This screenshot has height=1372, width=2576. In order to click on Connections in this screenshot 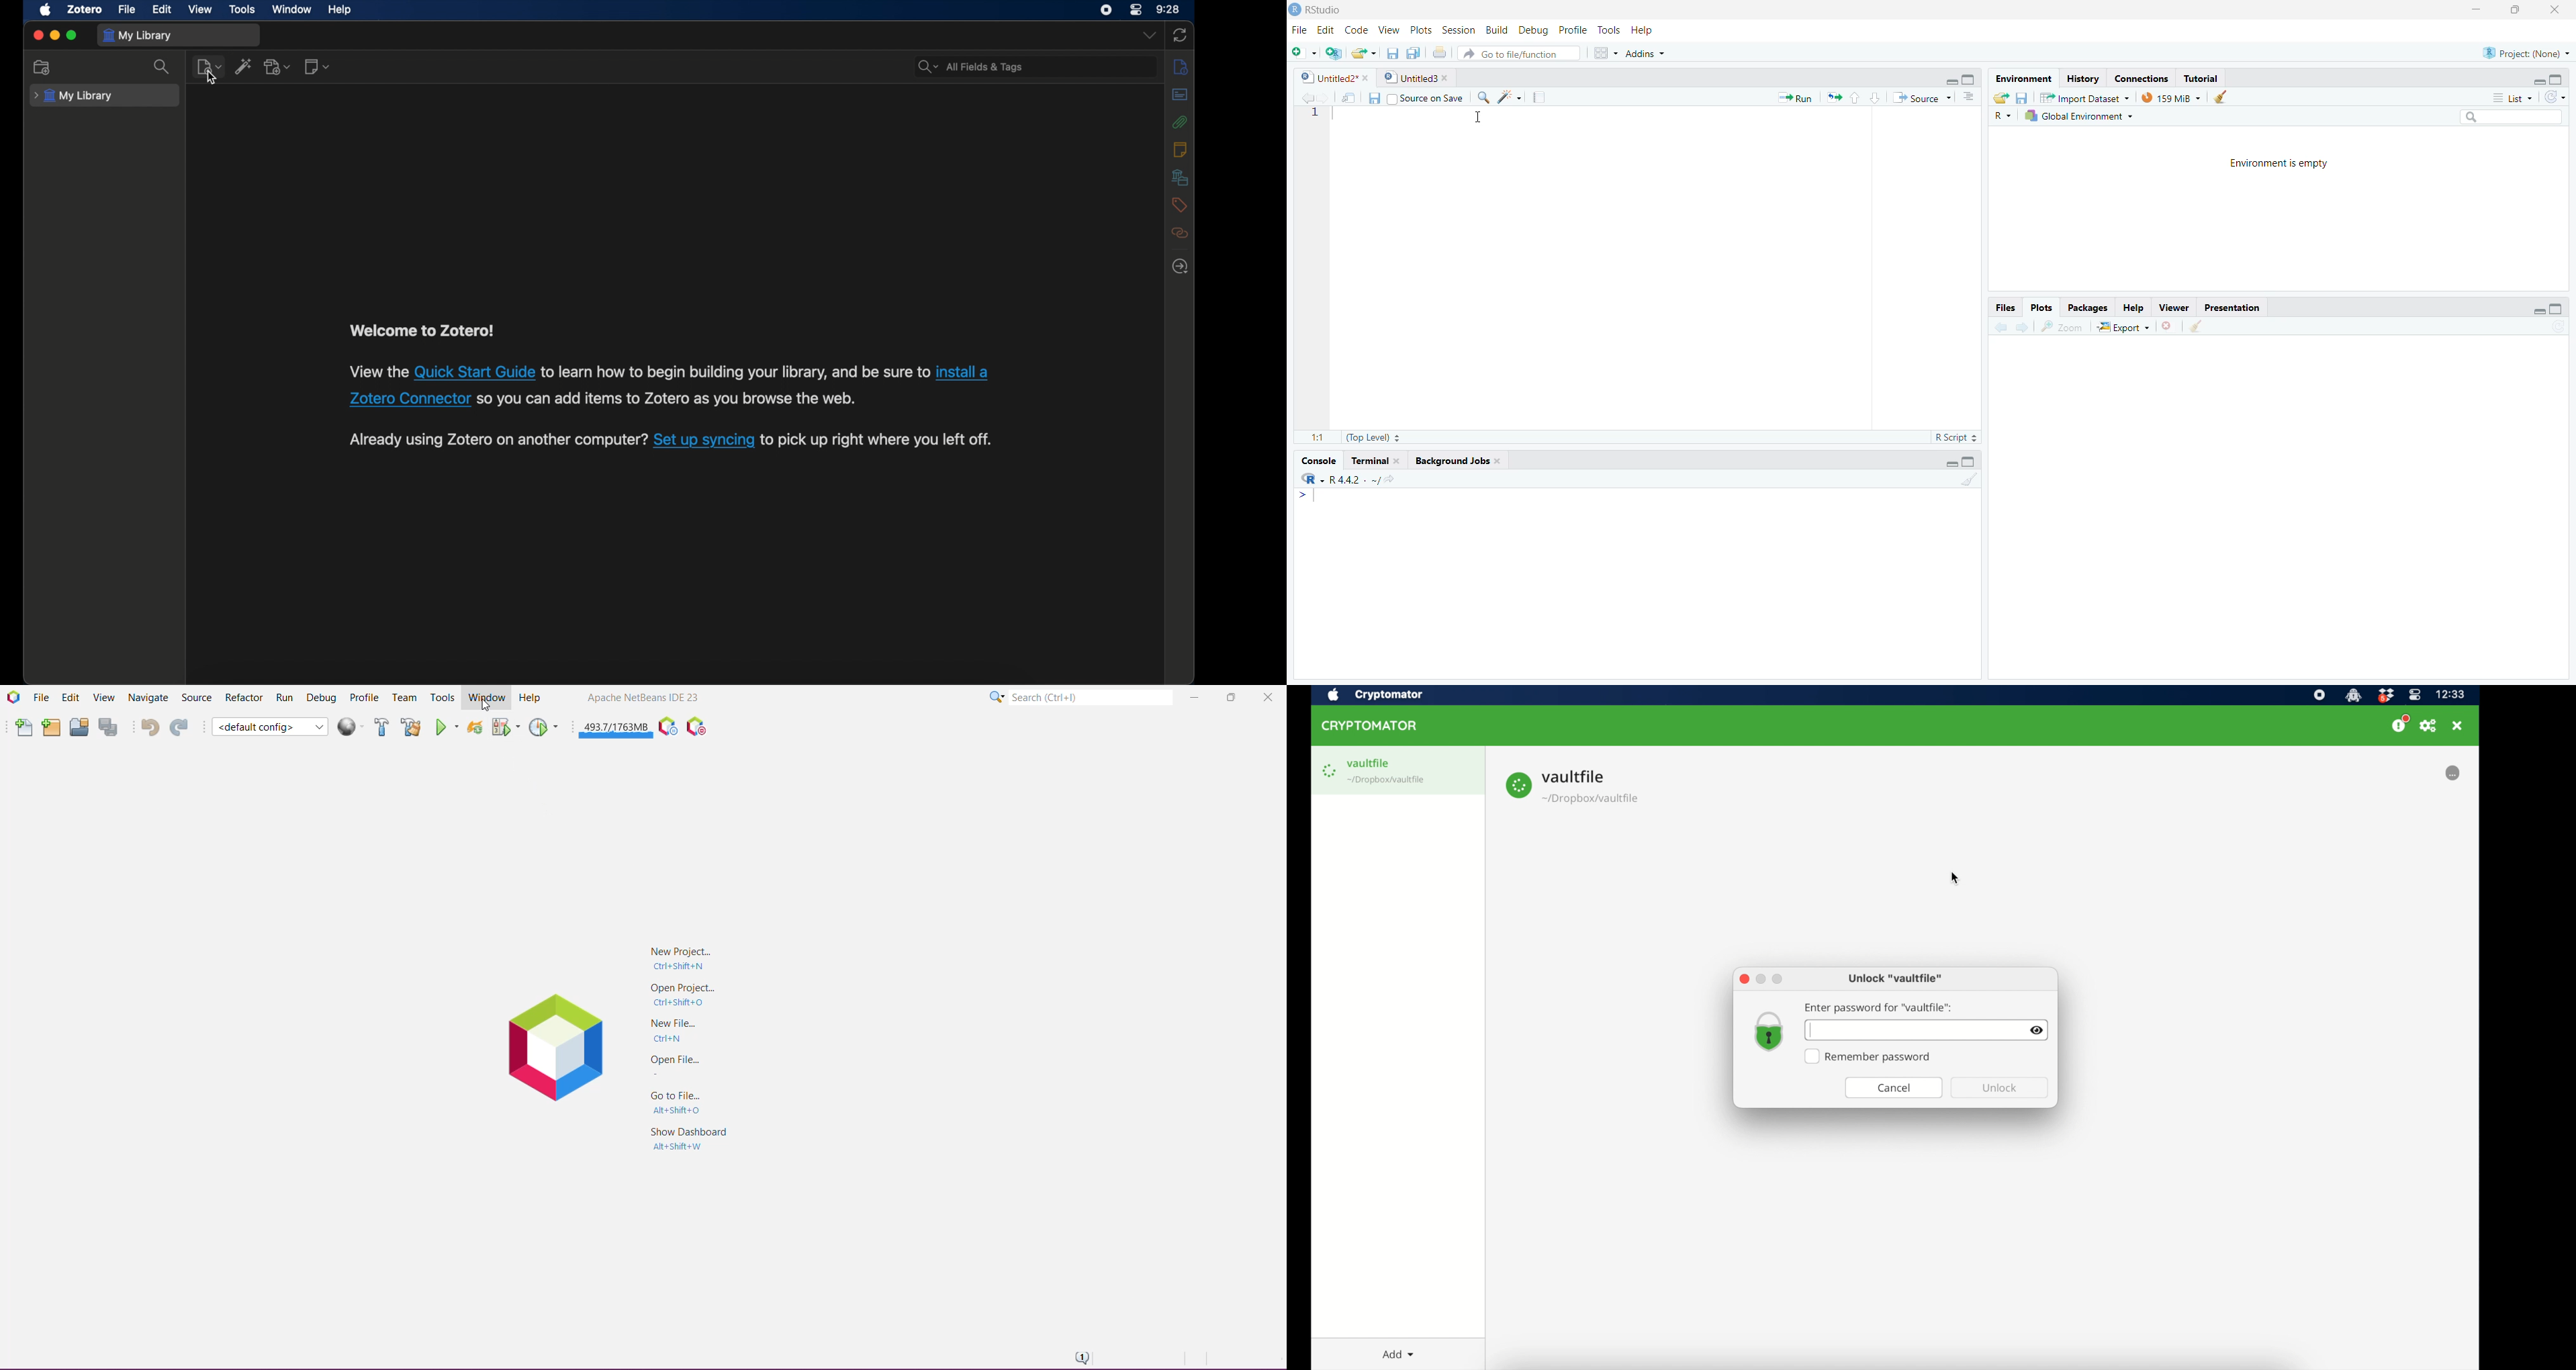, I will do `click(2143, 79)`.